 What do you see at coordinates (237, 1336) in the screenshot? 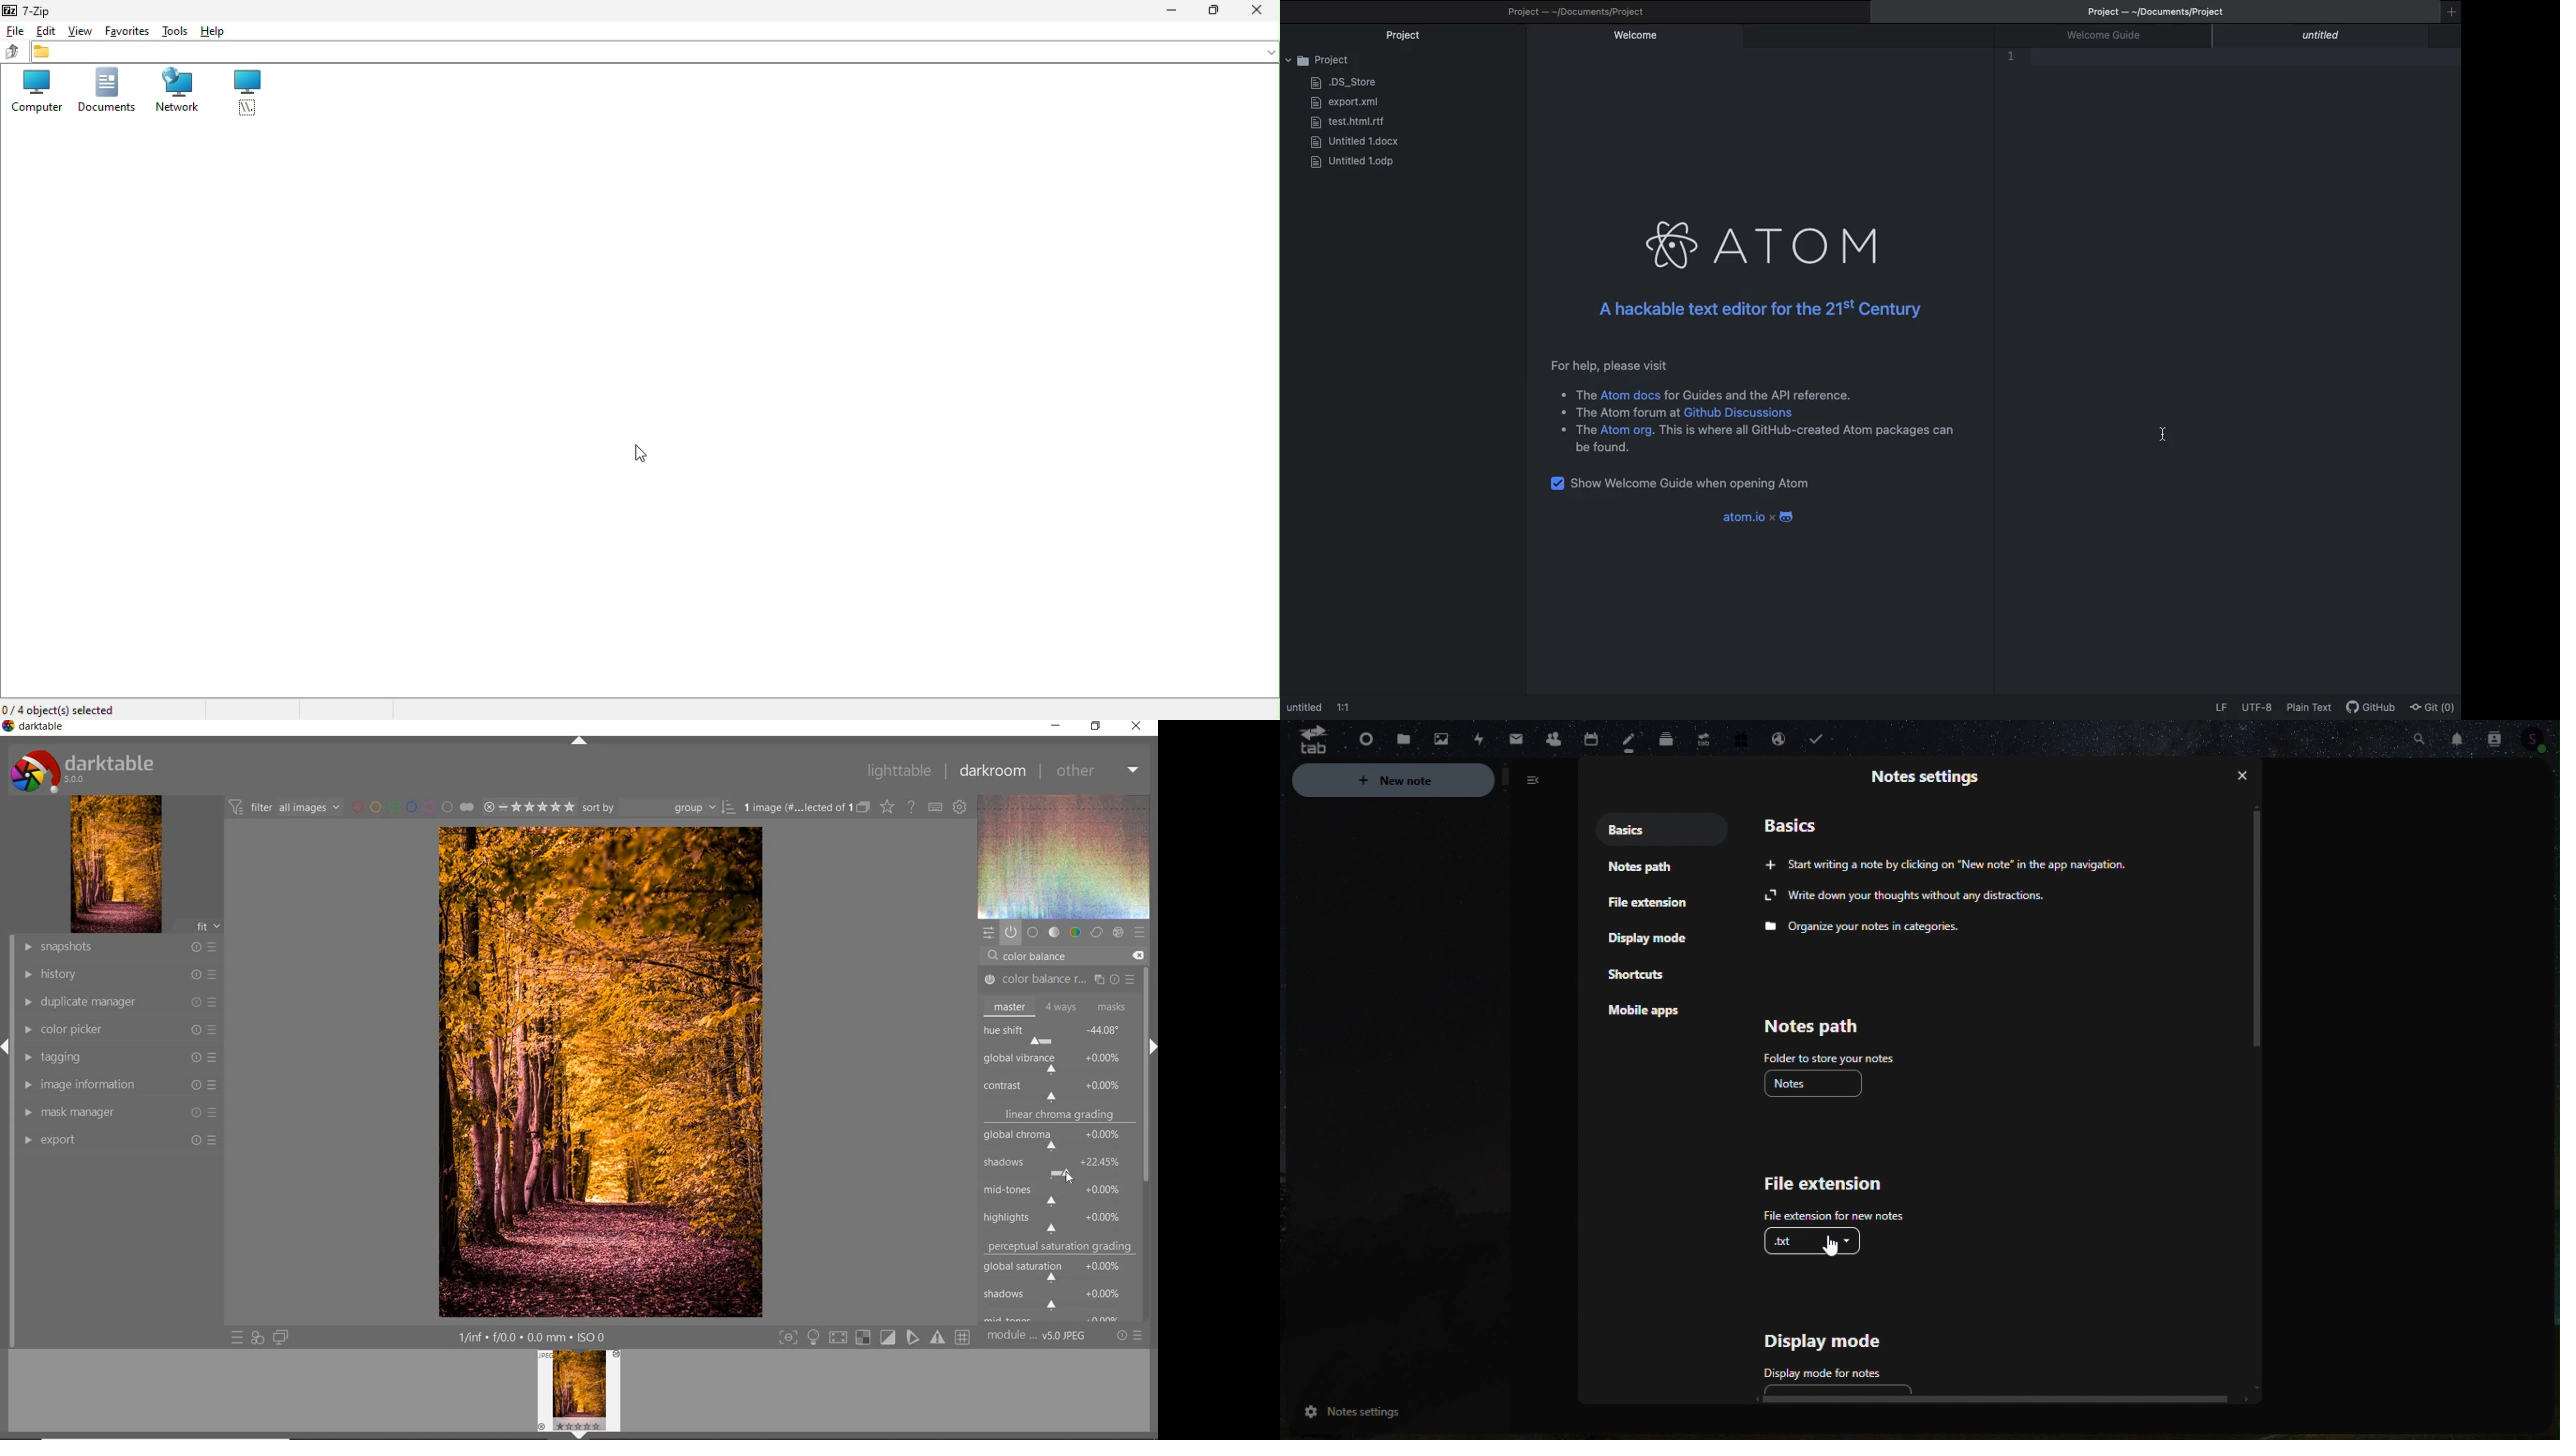
I see `quick access to preset` at bounding box center [237, 1336].